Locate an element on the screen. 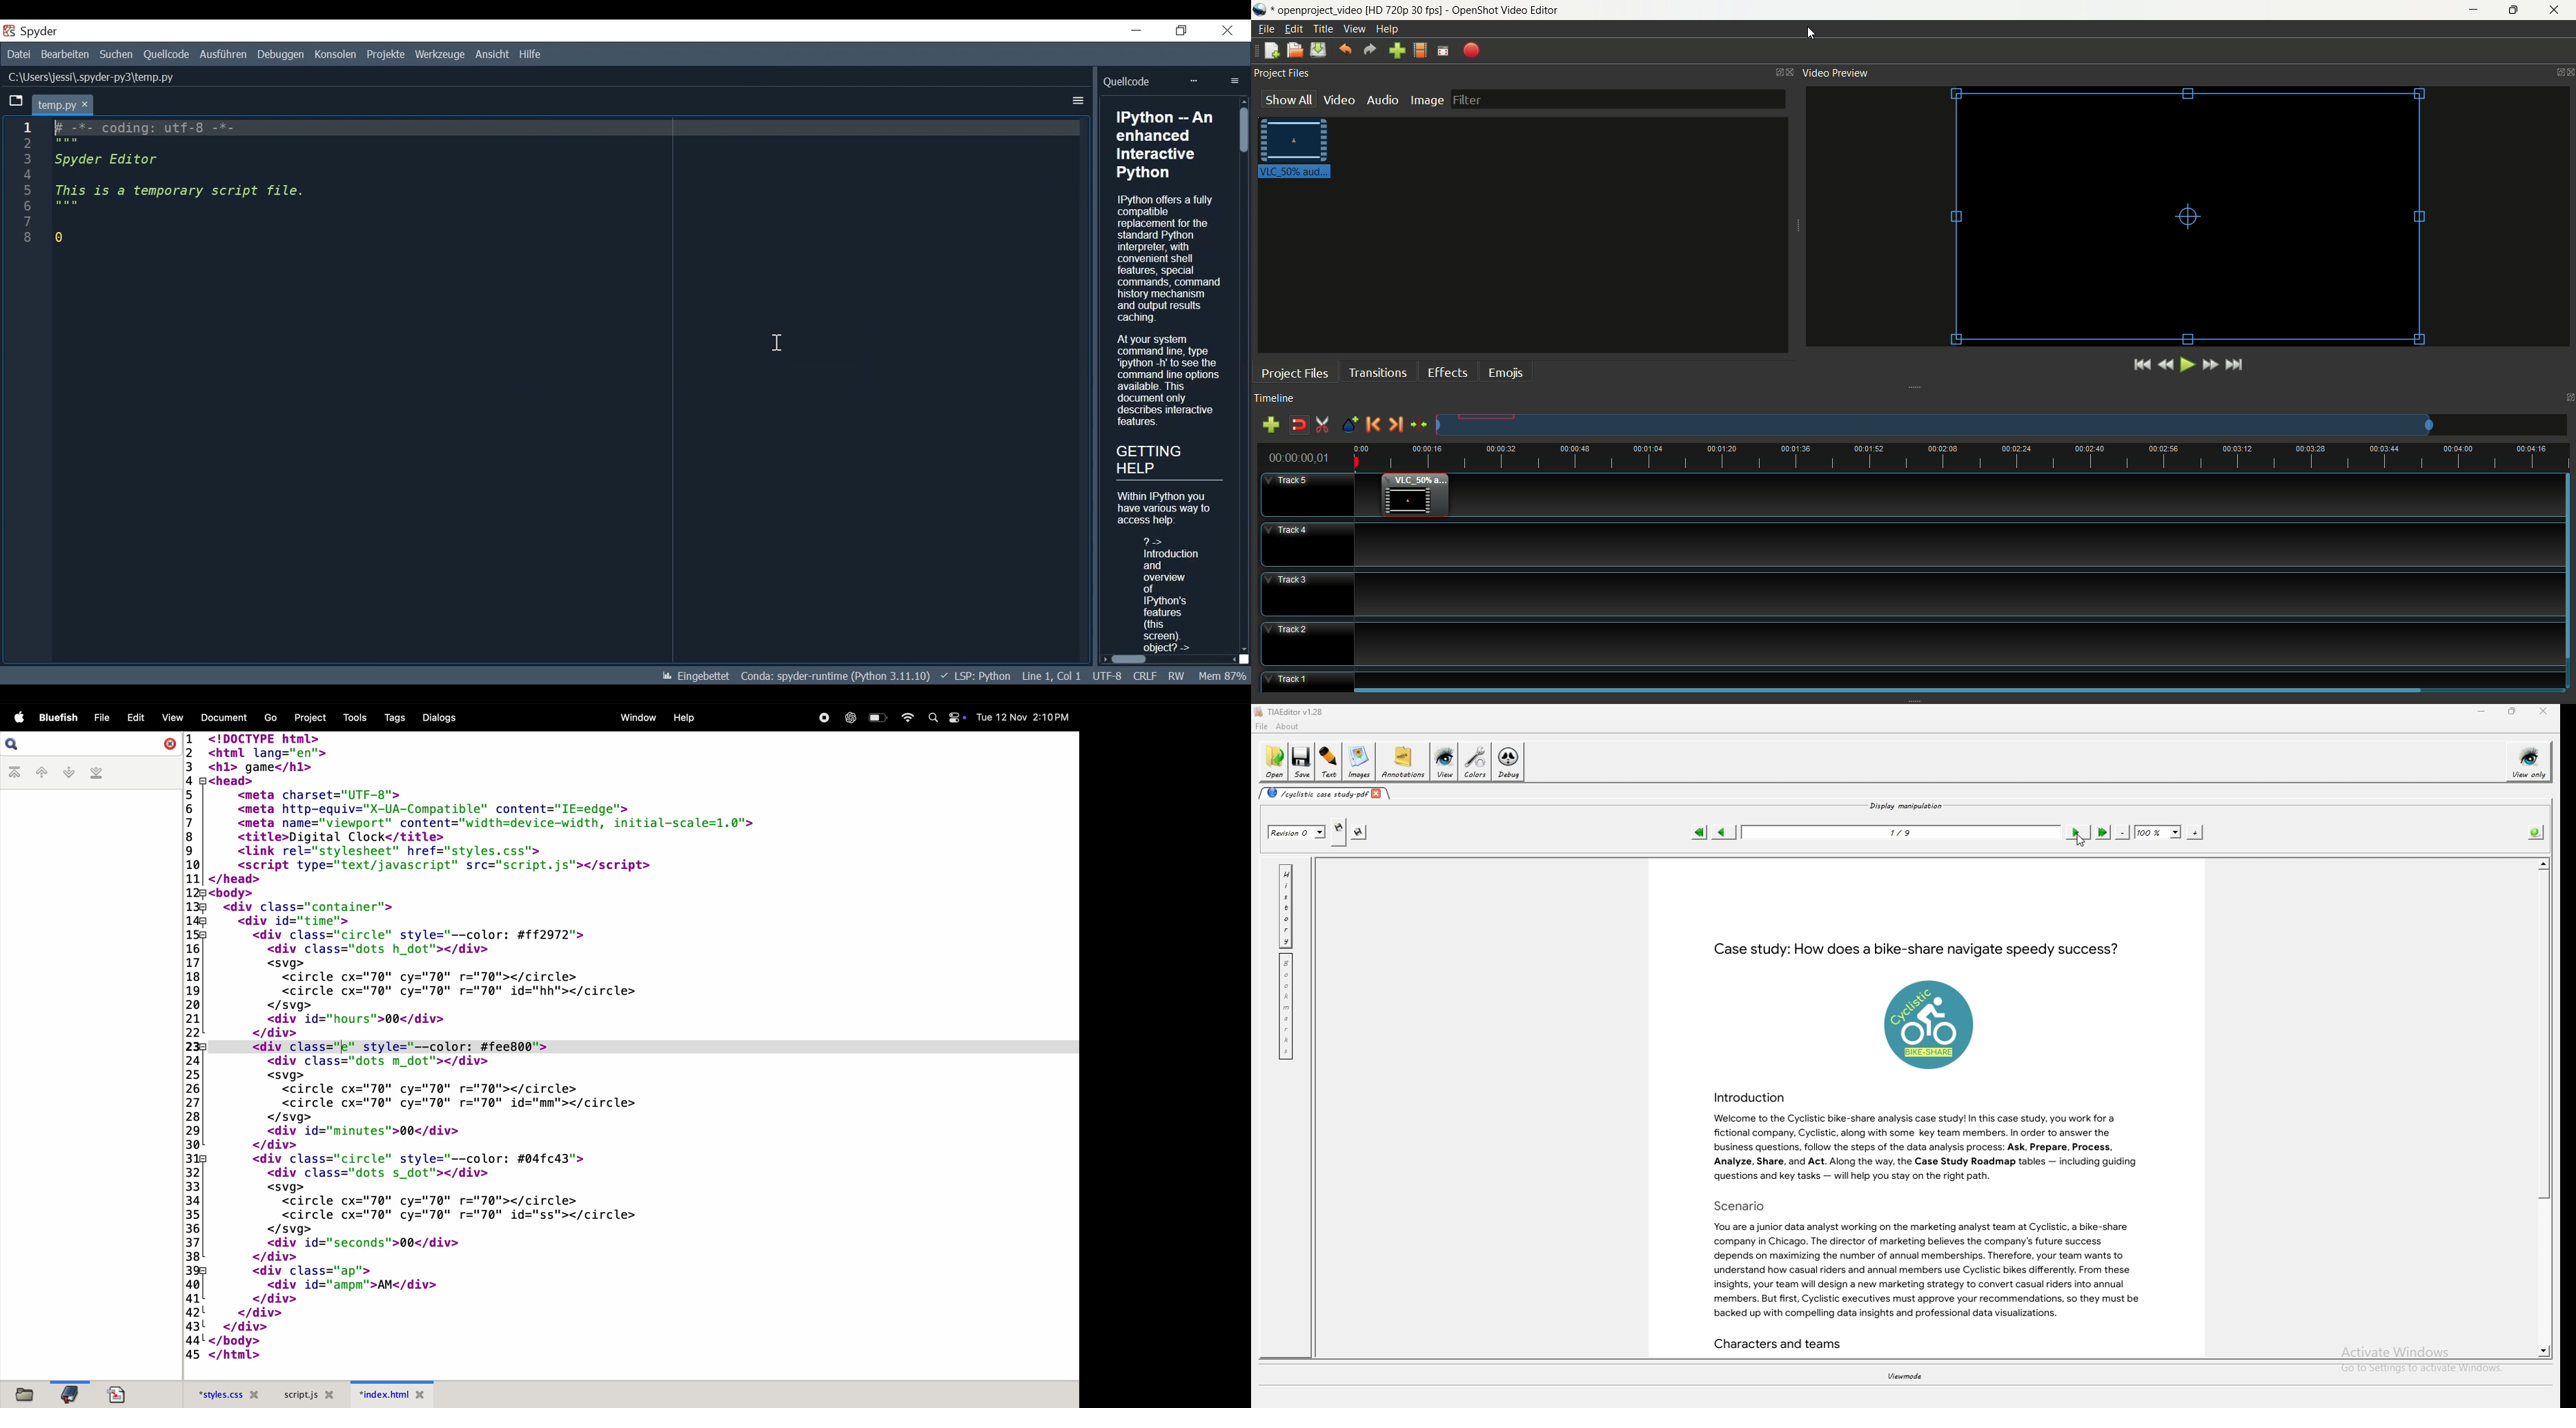 This screenshot has height=1428, width=2576. fast forward is located at coordinates (2210, 368).